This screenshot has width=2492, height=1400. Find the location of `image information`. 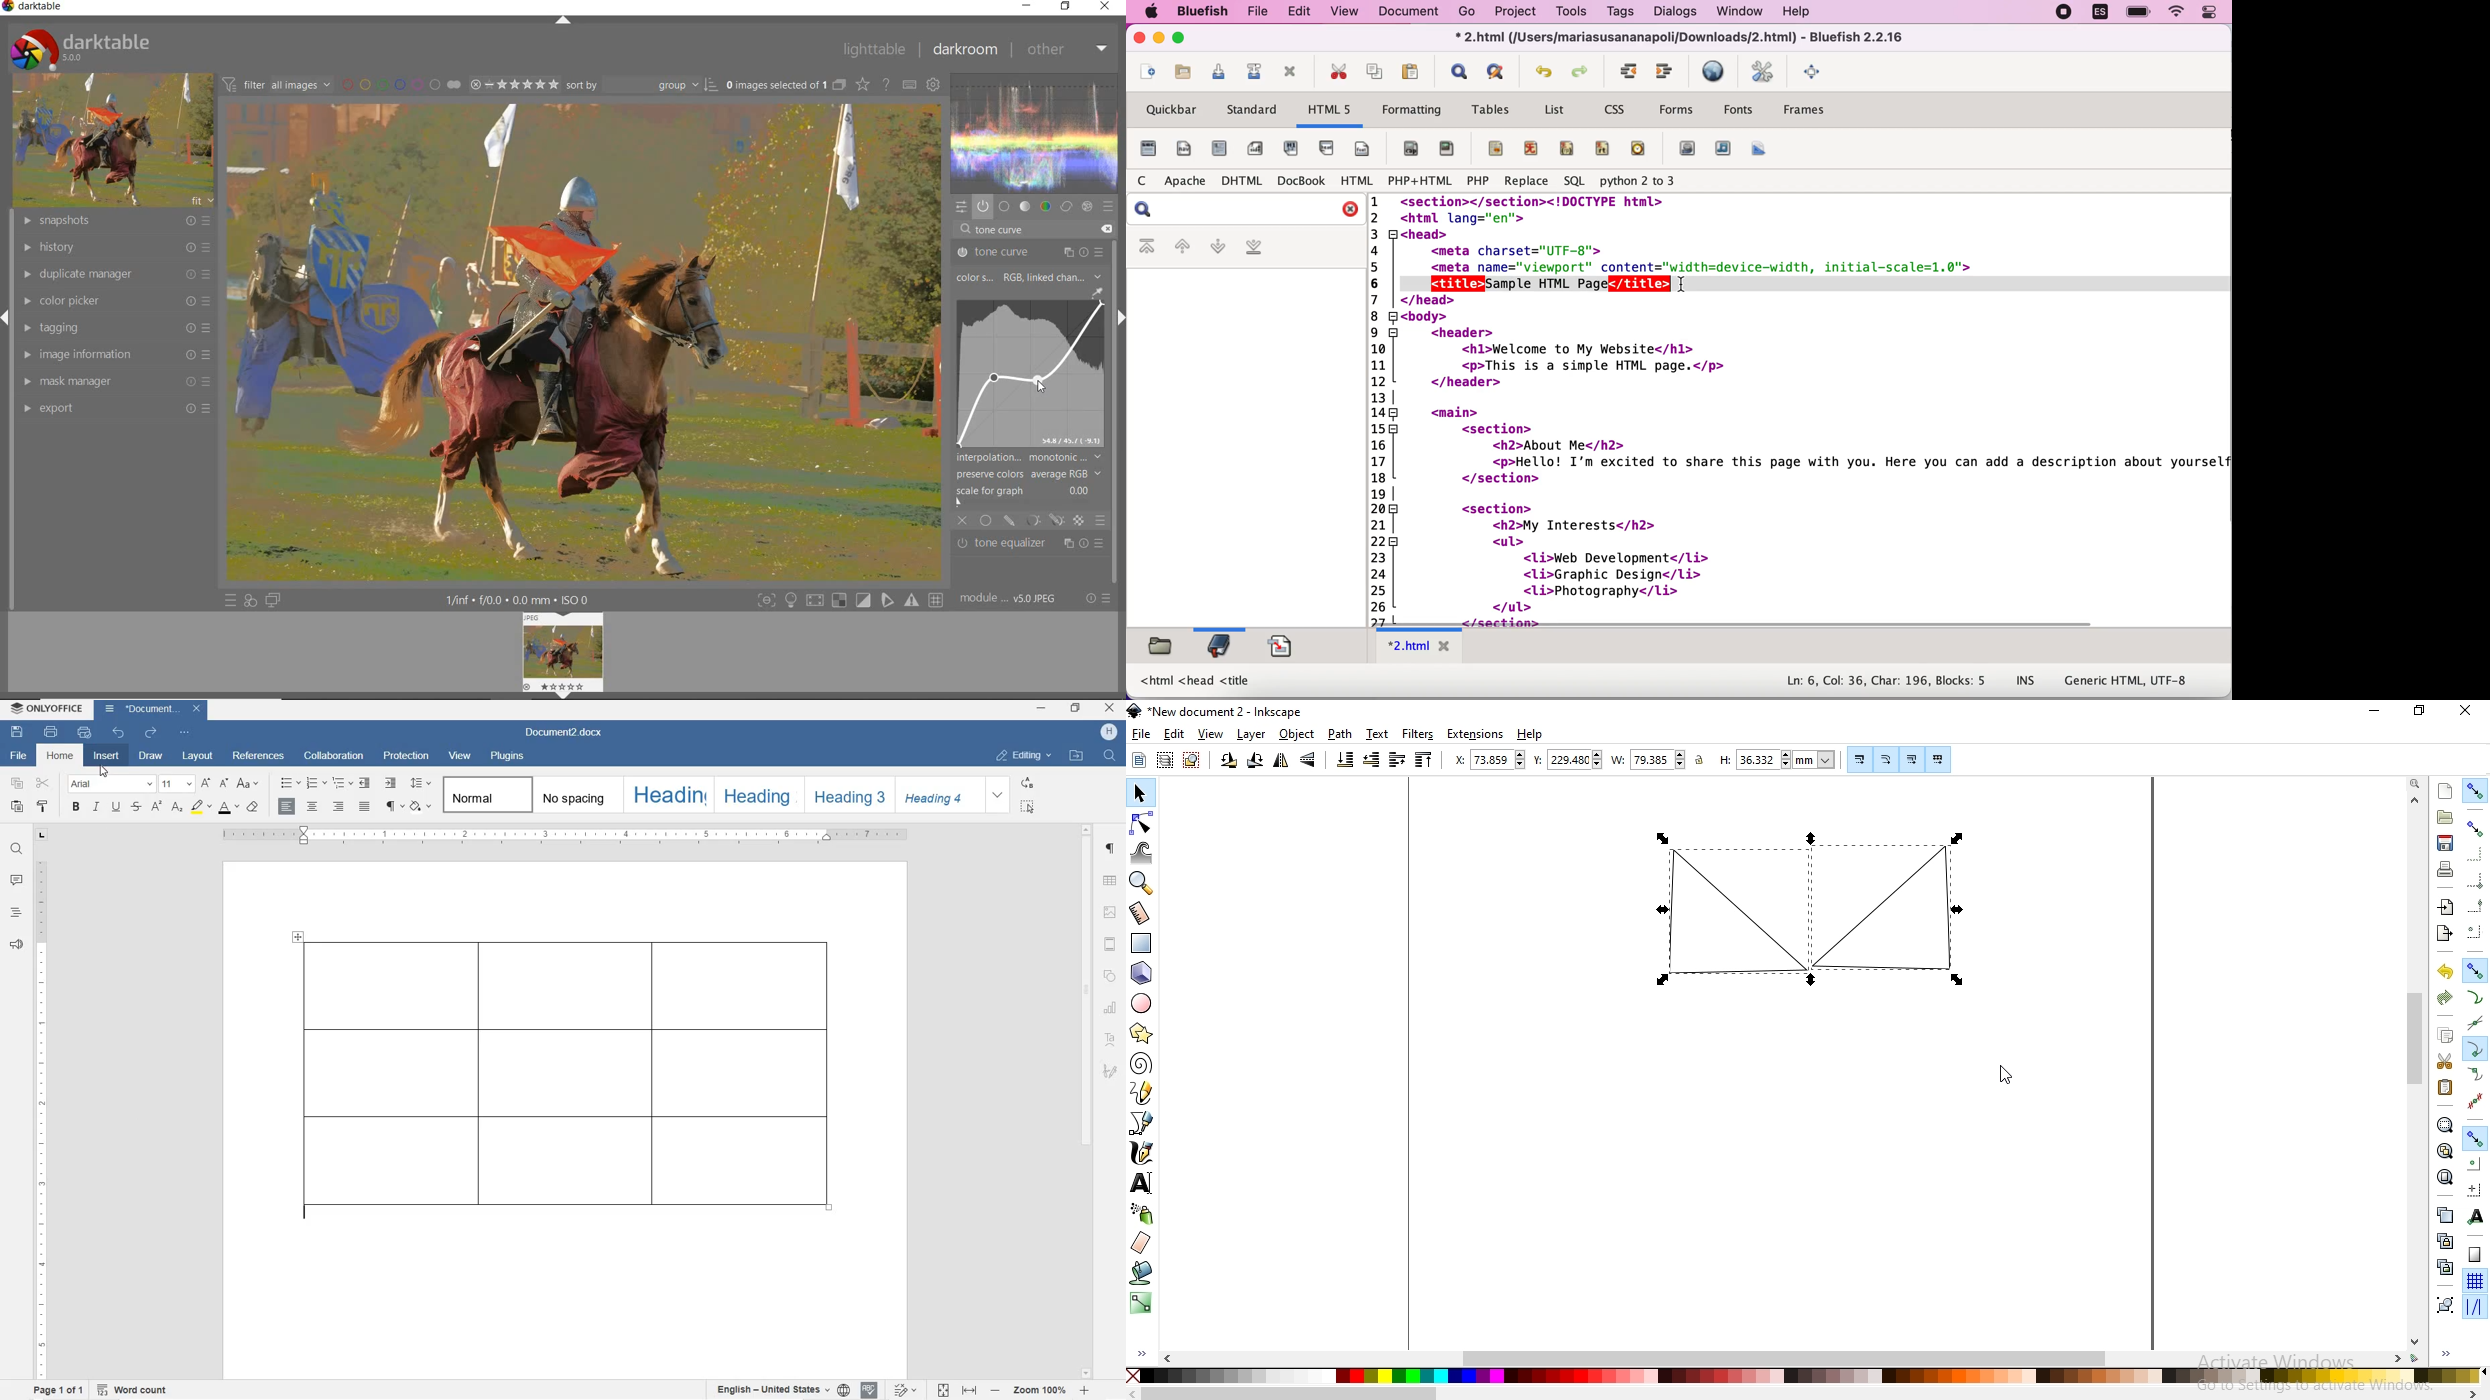

image information is located at coordinates (113, 355).